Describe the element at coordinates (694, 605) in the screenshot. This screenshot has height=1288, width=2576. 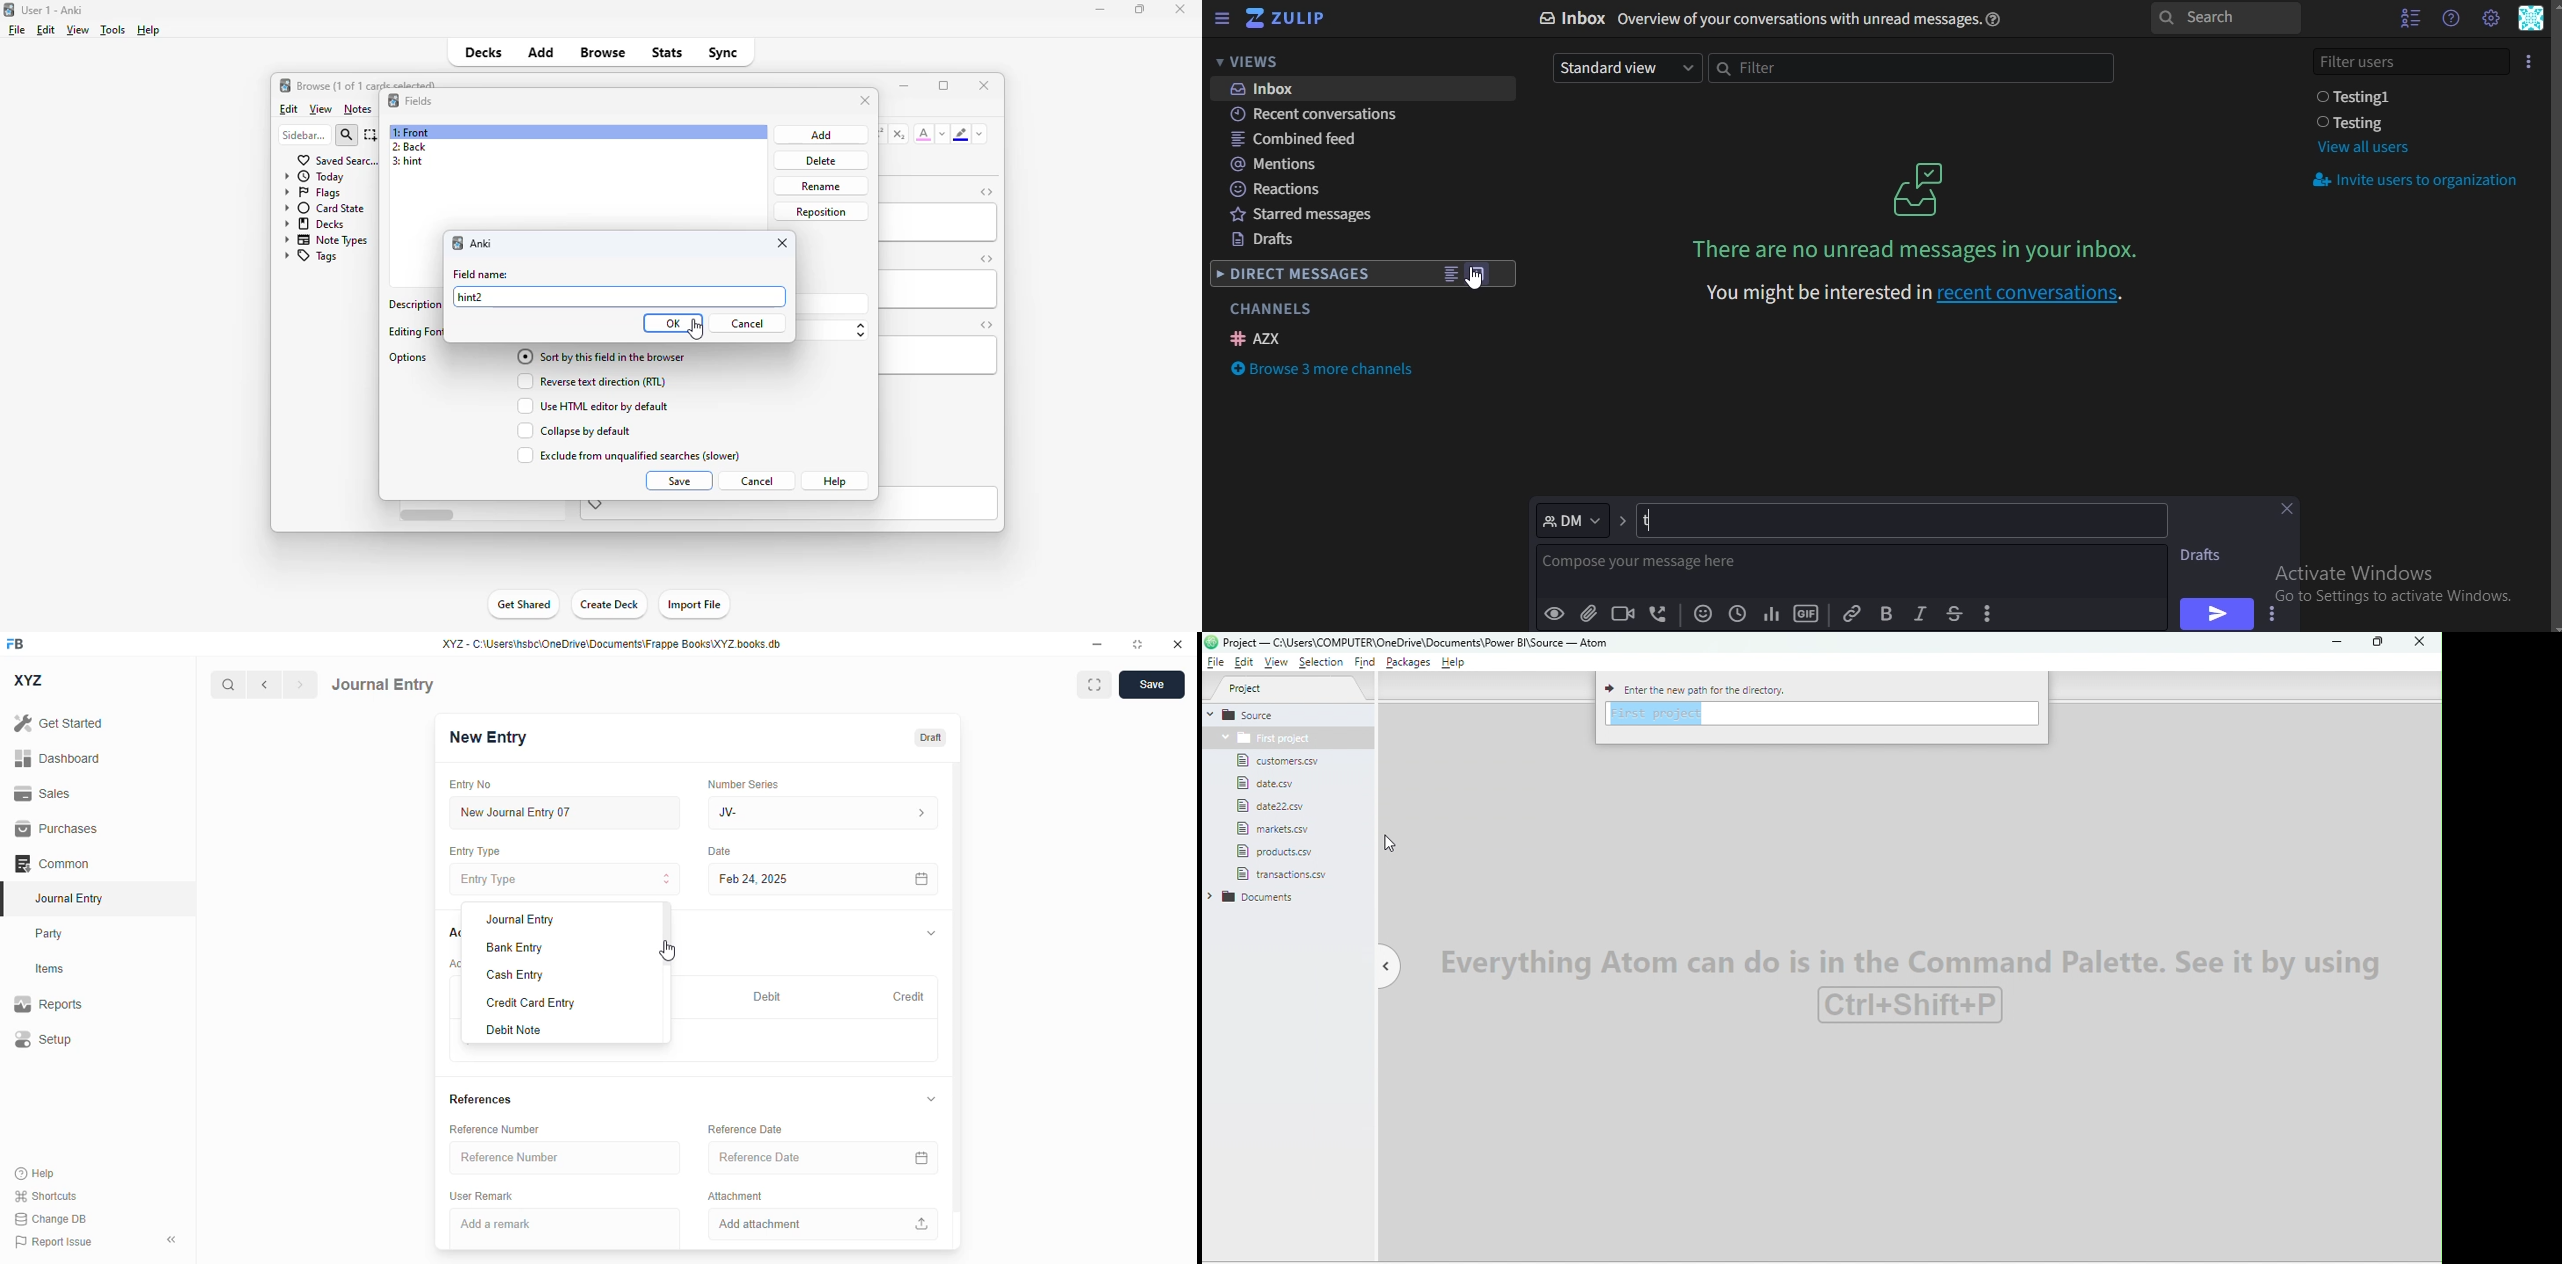
I see `import file` at that location.